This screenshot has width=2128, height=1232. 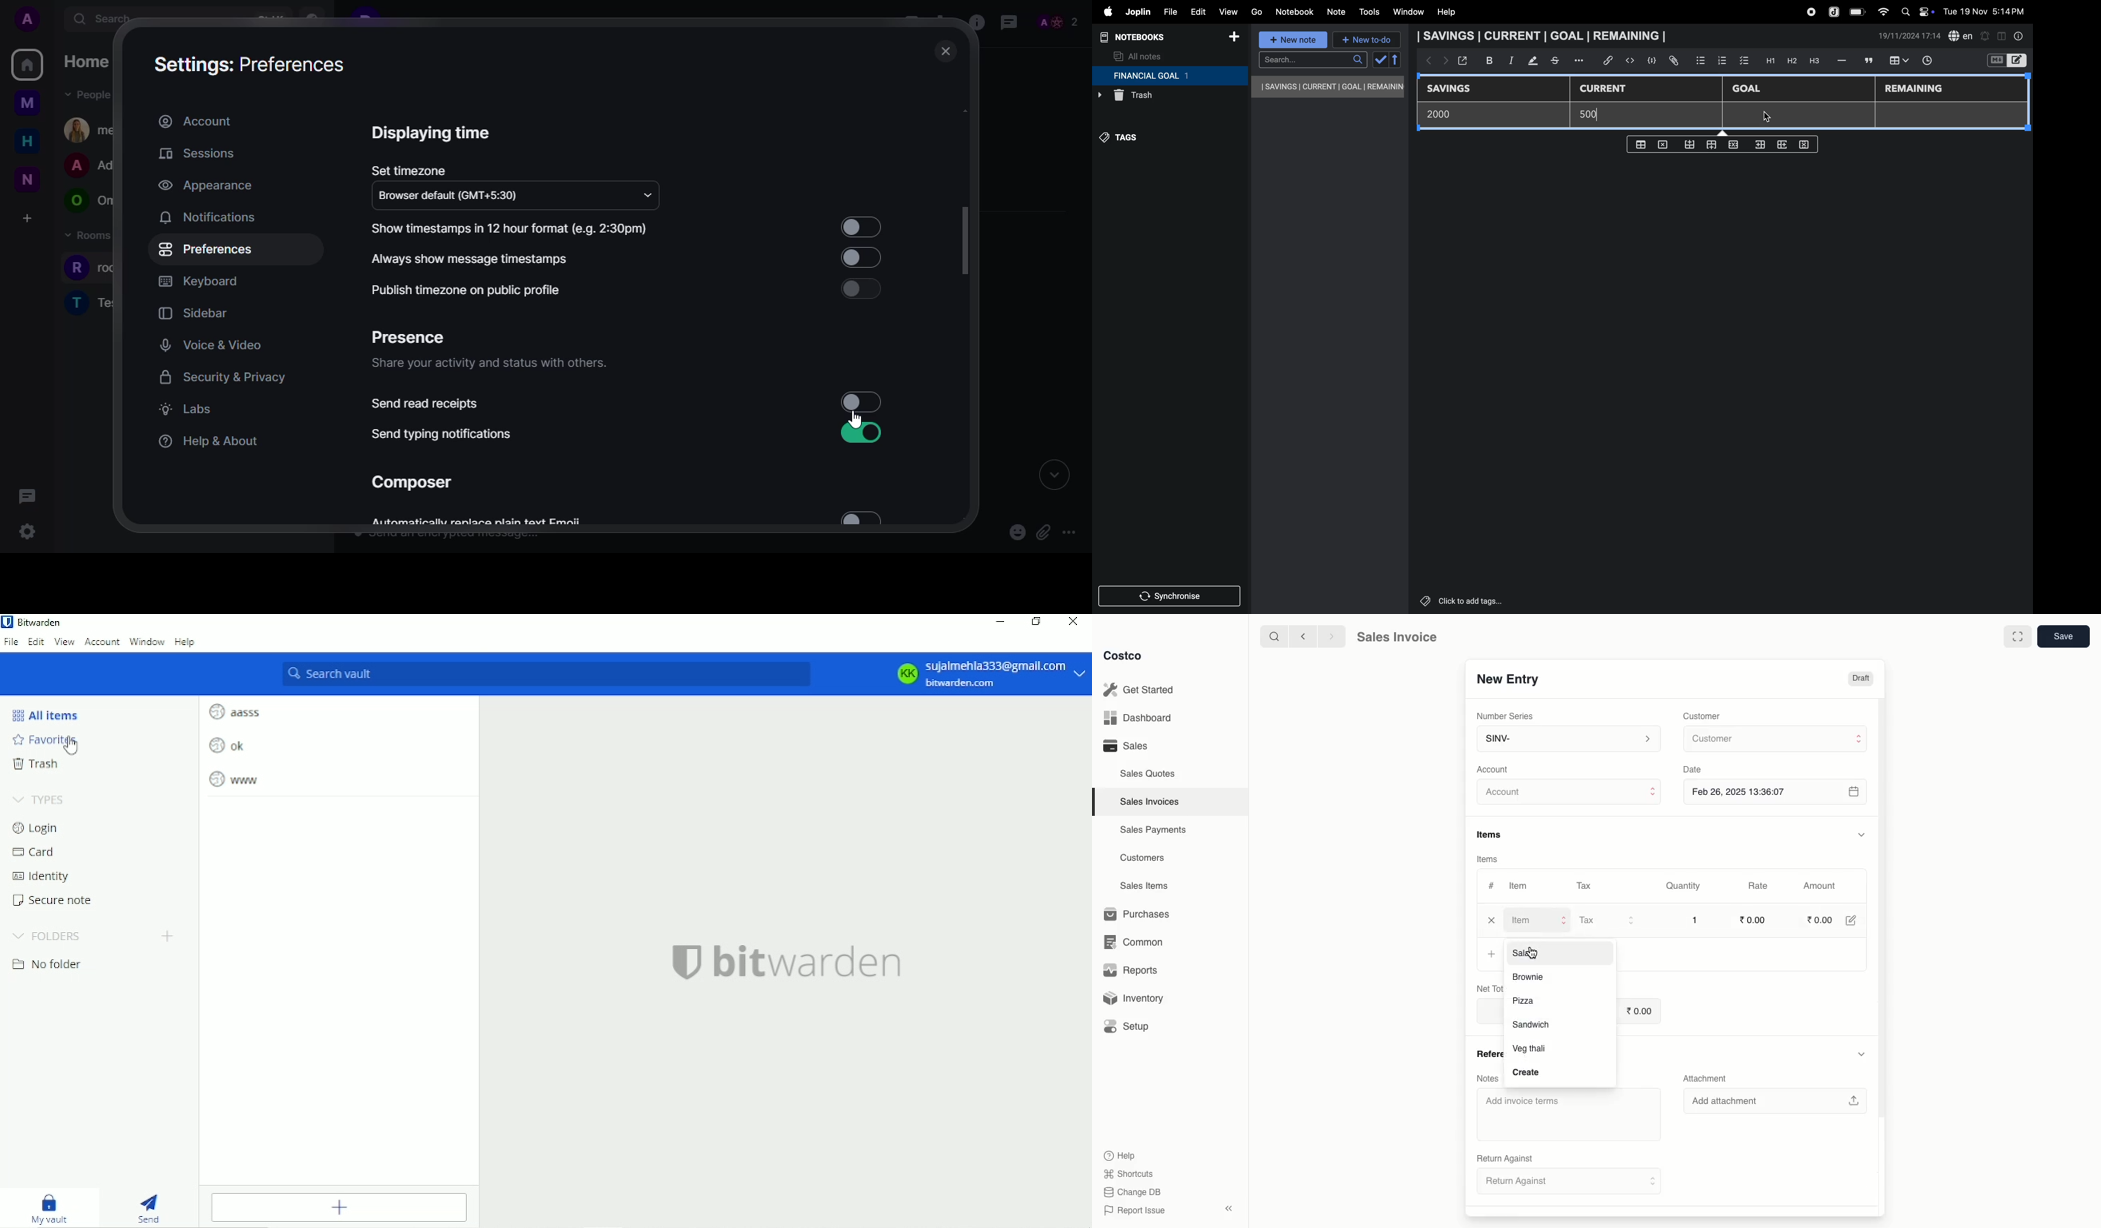 What do you see at coordinates (1695, 920) in the screenshot?
I see `1` at bounding box center [1695, 920].